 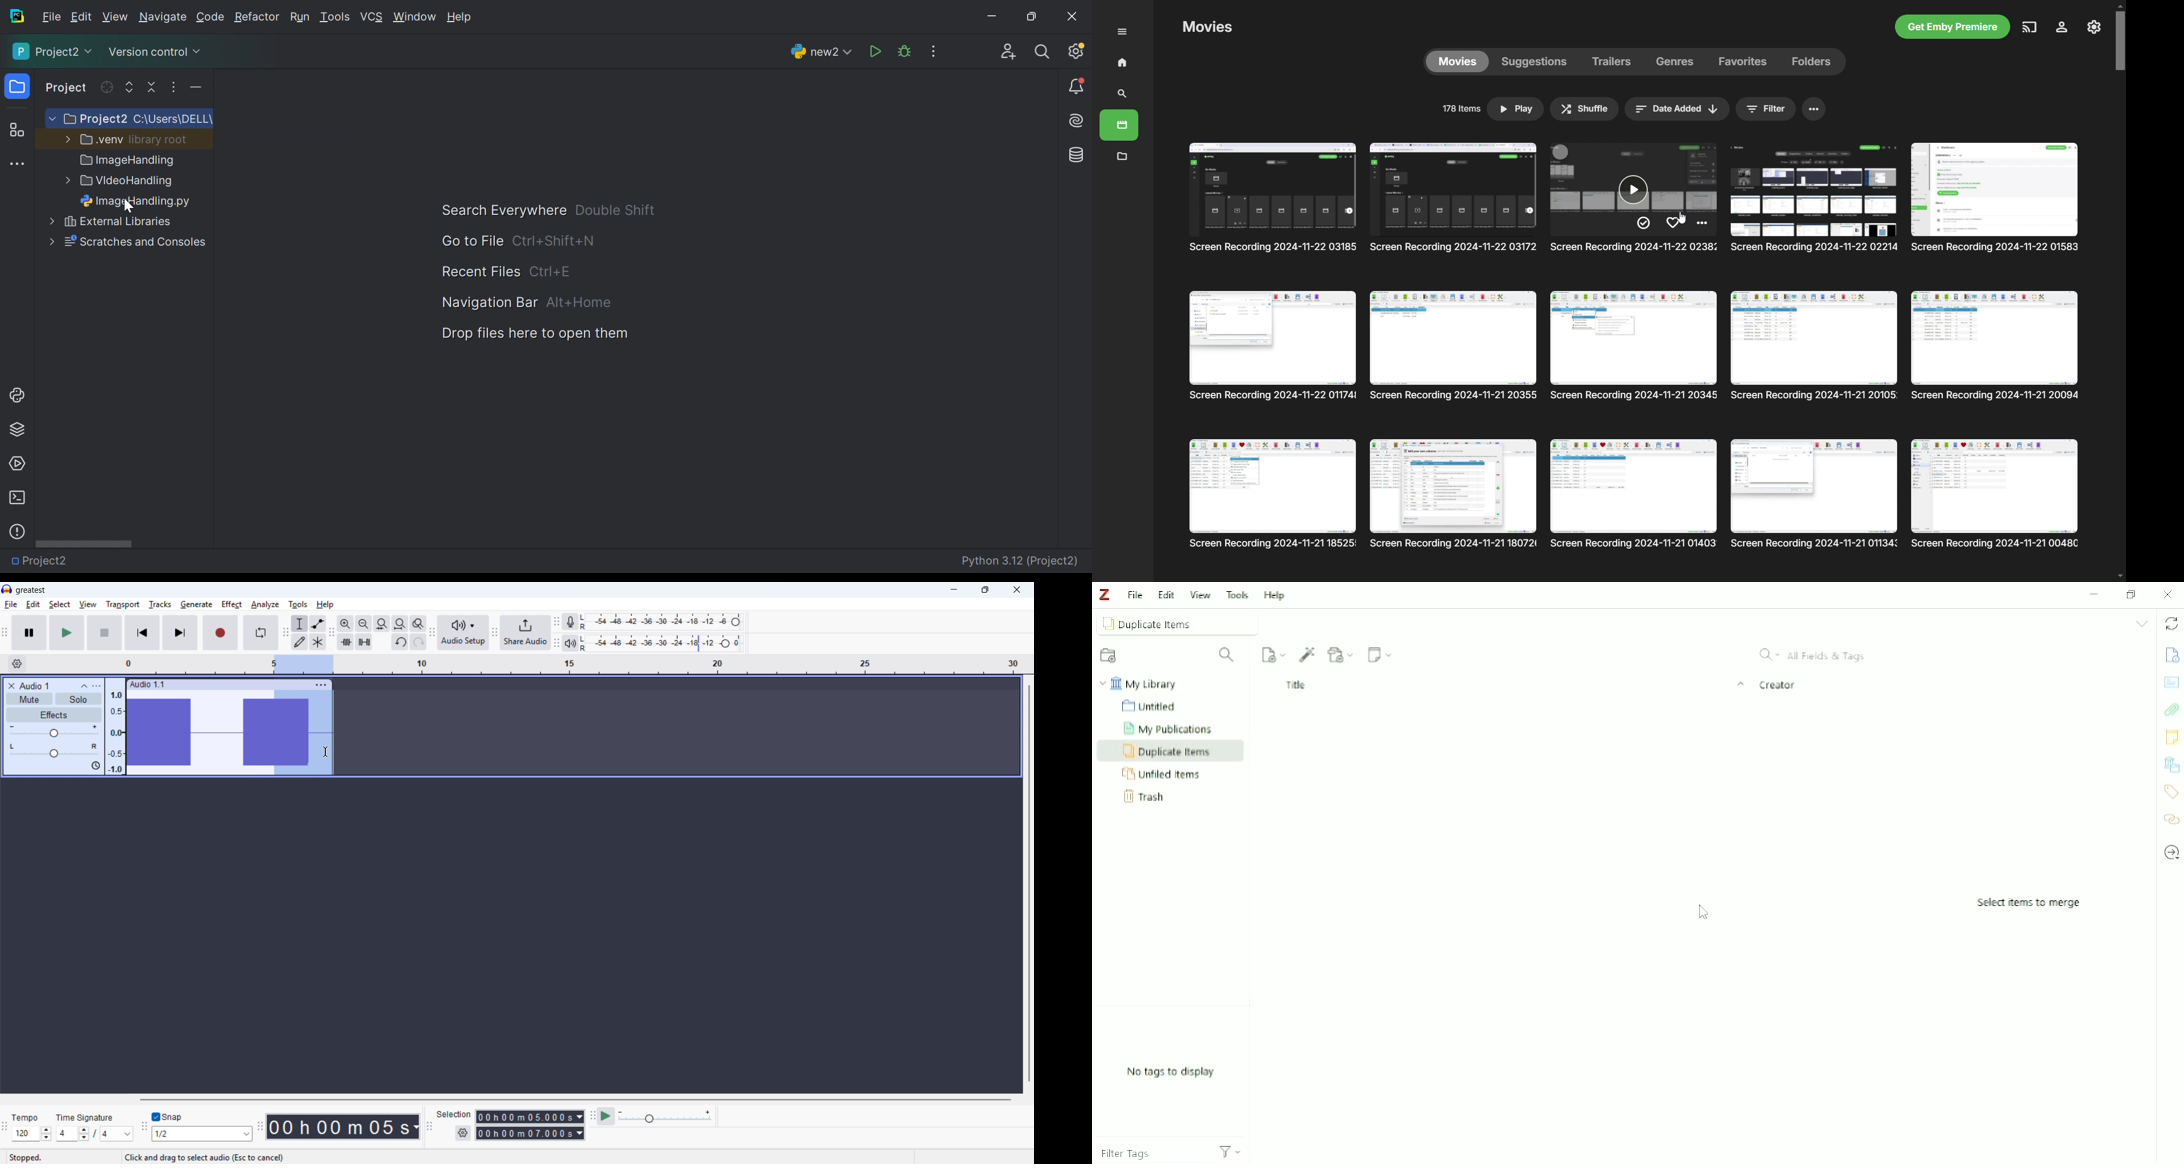 I want to click on Recording metre toolbar , so click(x=557, y=622).